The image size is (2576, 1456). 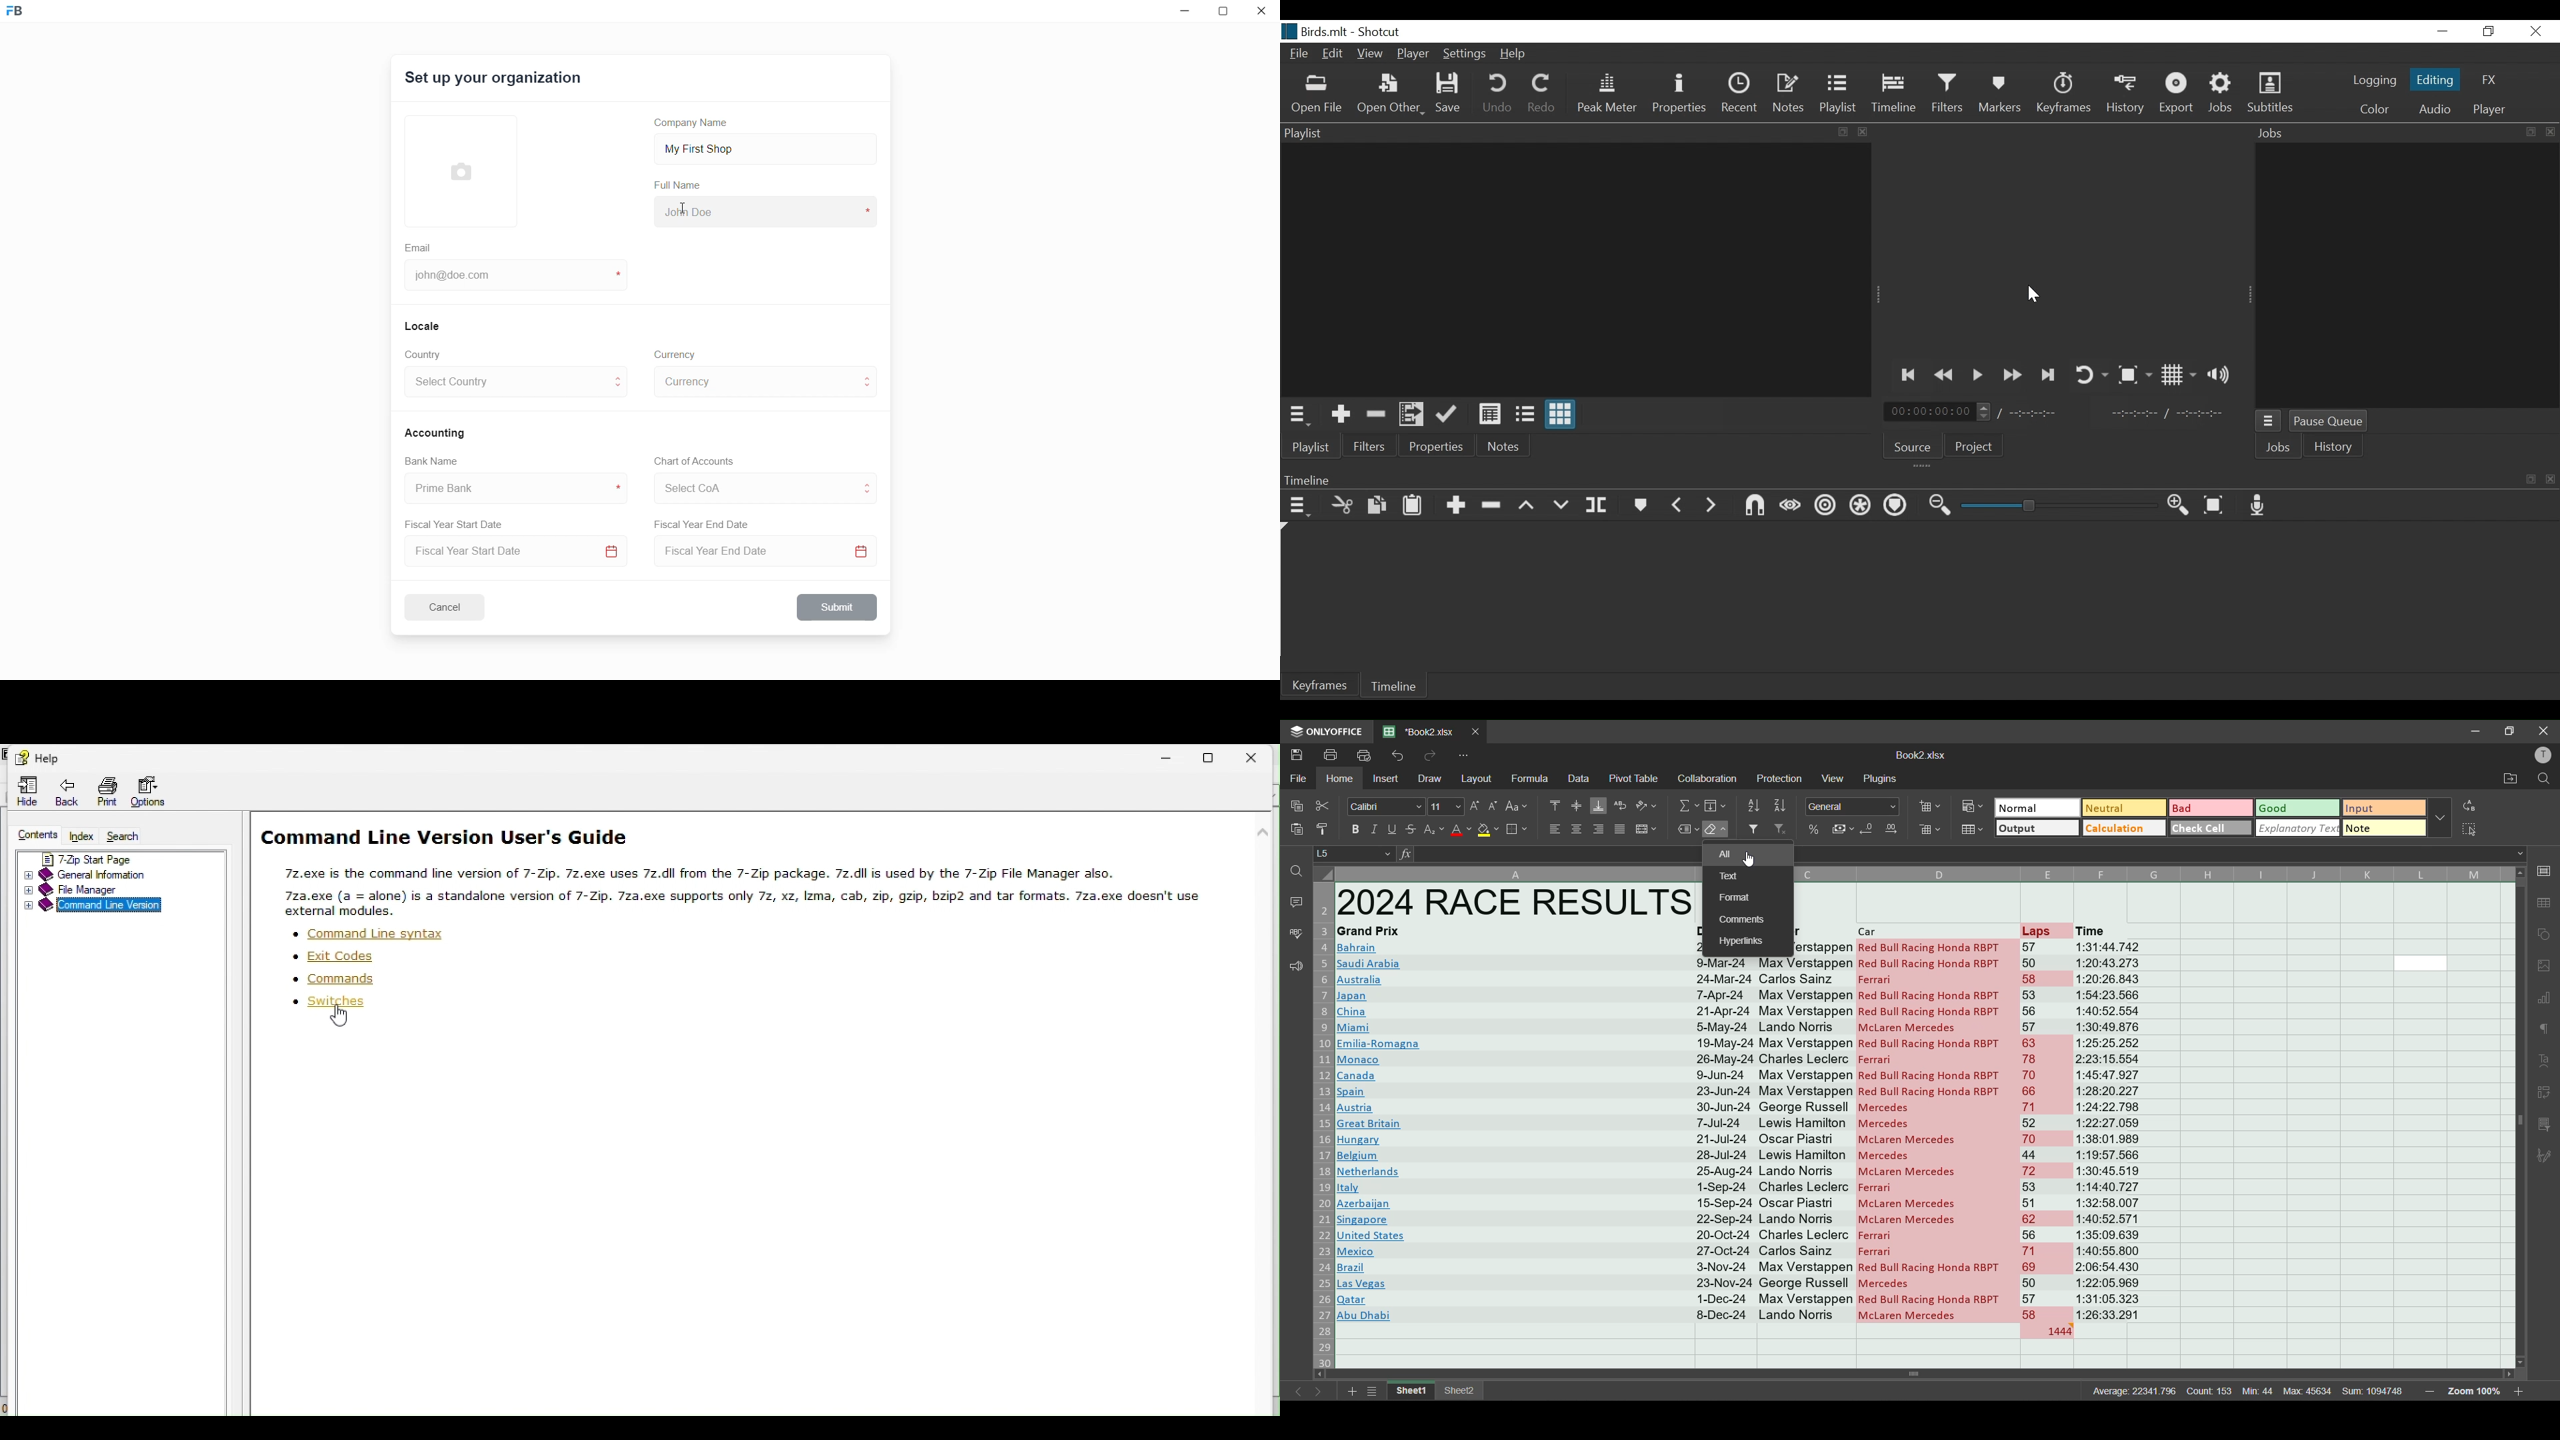 What do you see at coordinates (2533, 31) in the screenshot?
I see `Close` at bounding box center [2533, 31].